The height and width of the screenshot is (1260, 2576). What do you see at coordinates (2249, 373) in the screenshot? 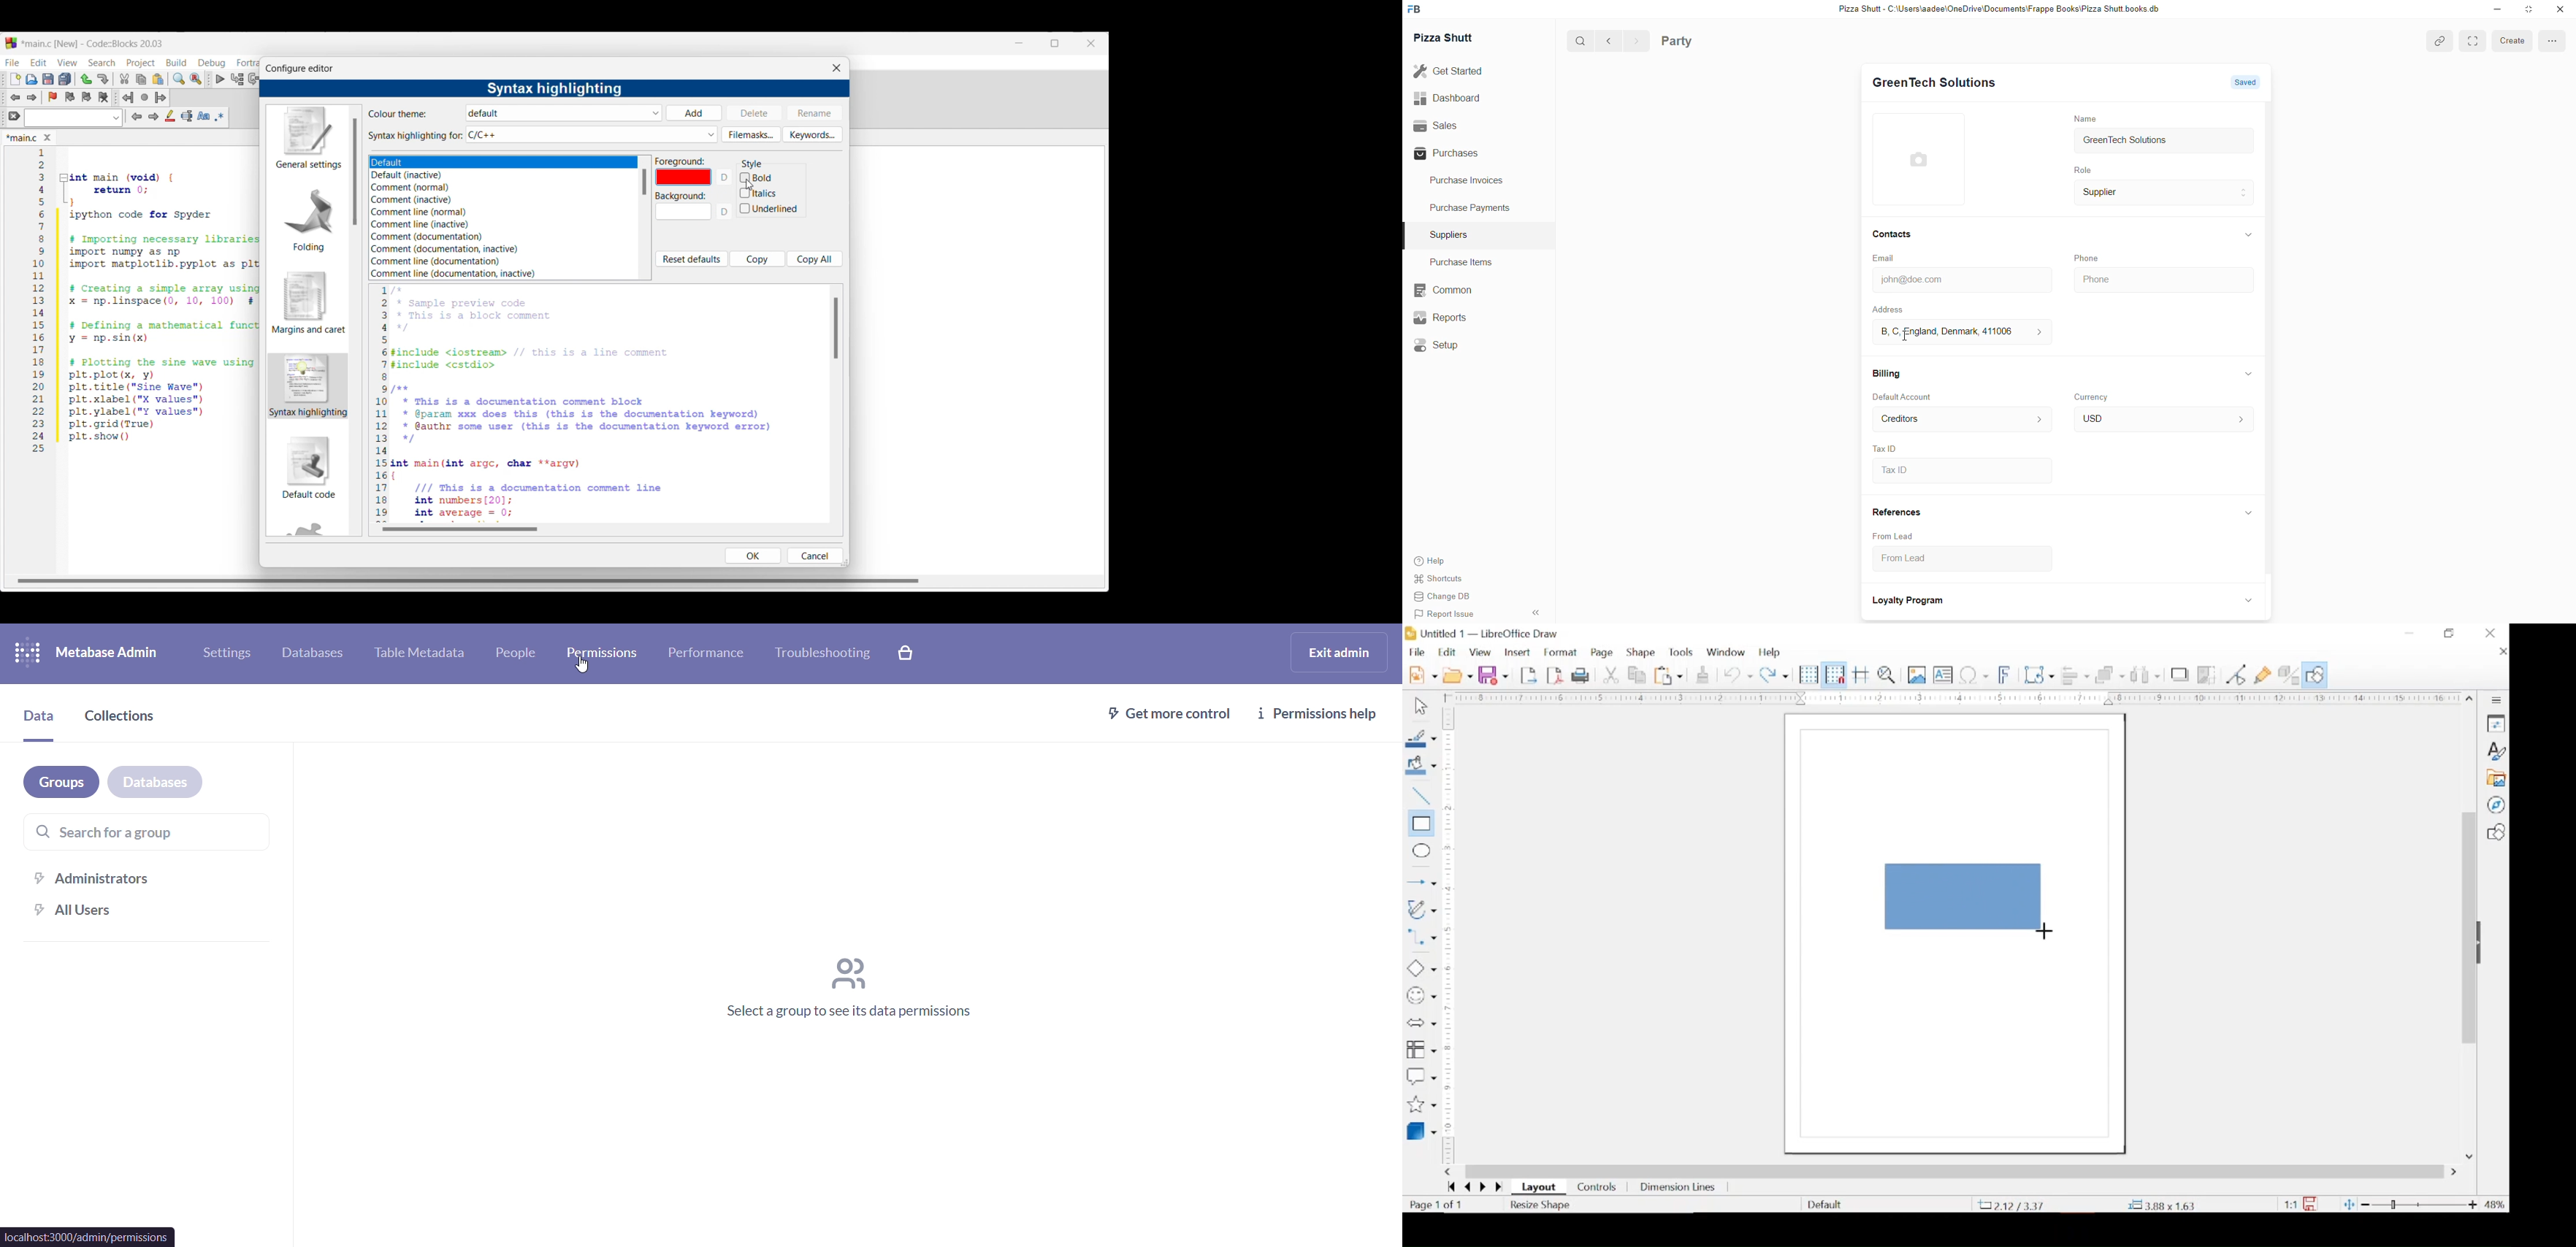
I see `hide` at bounding box center [2249, 373].